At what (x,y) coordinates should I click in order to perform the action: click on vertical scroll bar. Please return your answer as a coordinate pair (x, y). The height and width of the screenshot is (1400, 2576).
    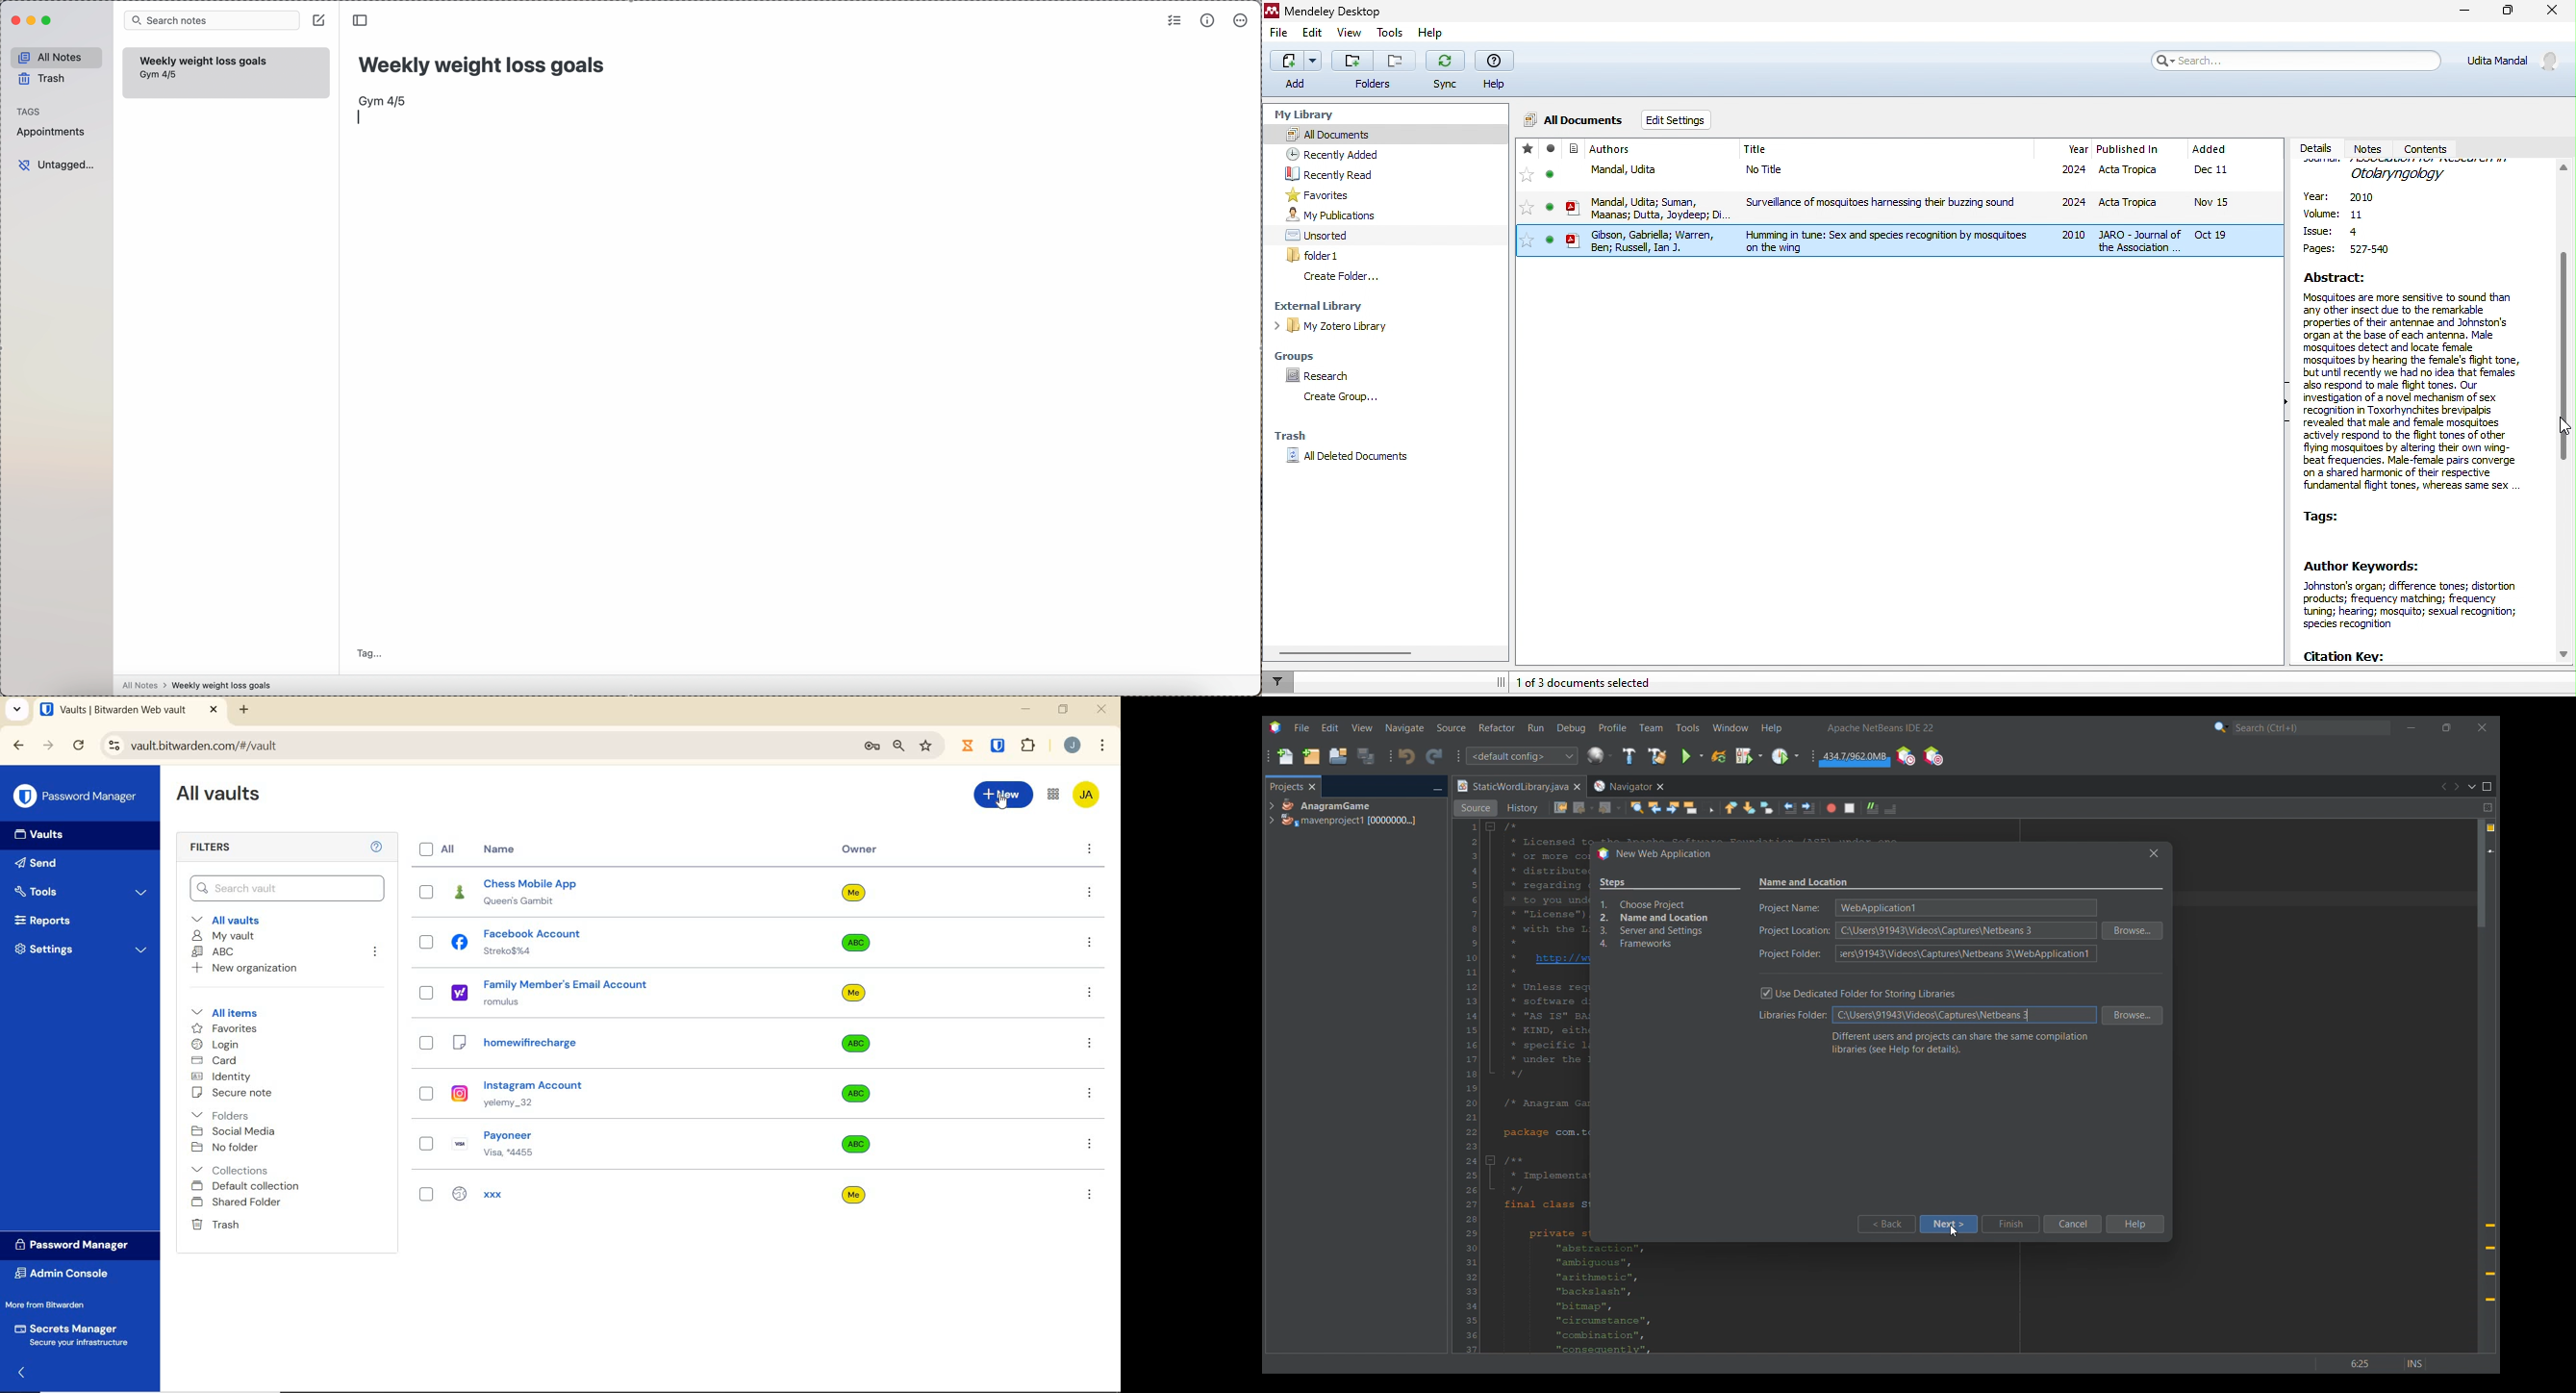
    Looking at the image, I should click on (2567, 412).